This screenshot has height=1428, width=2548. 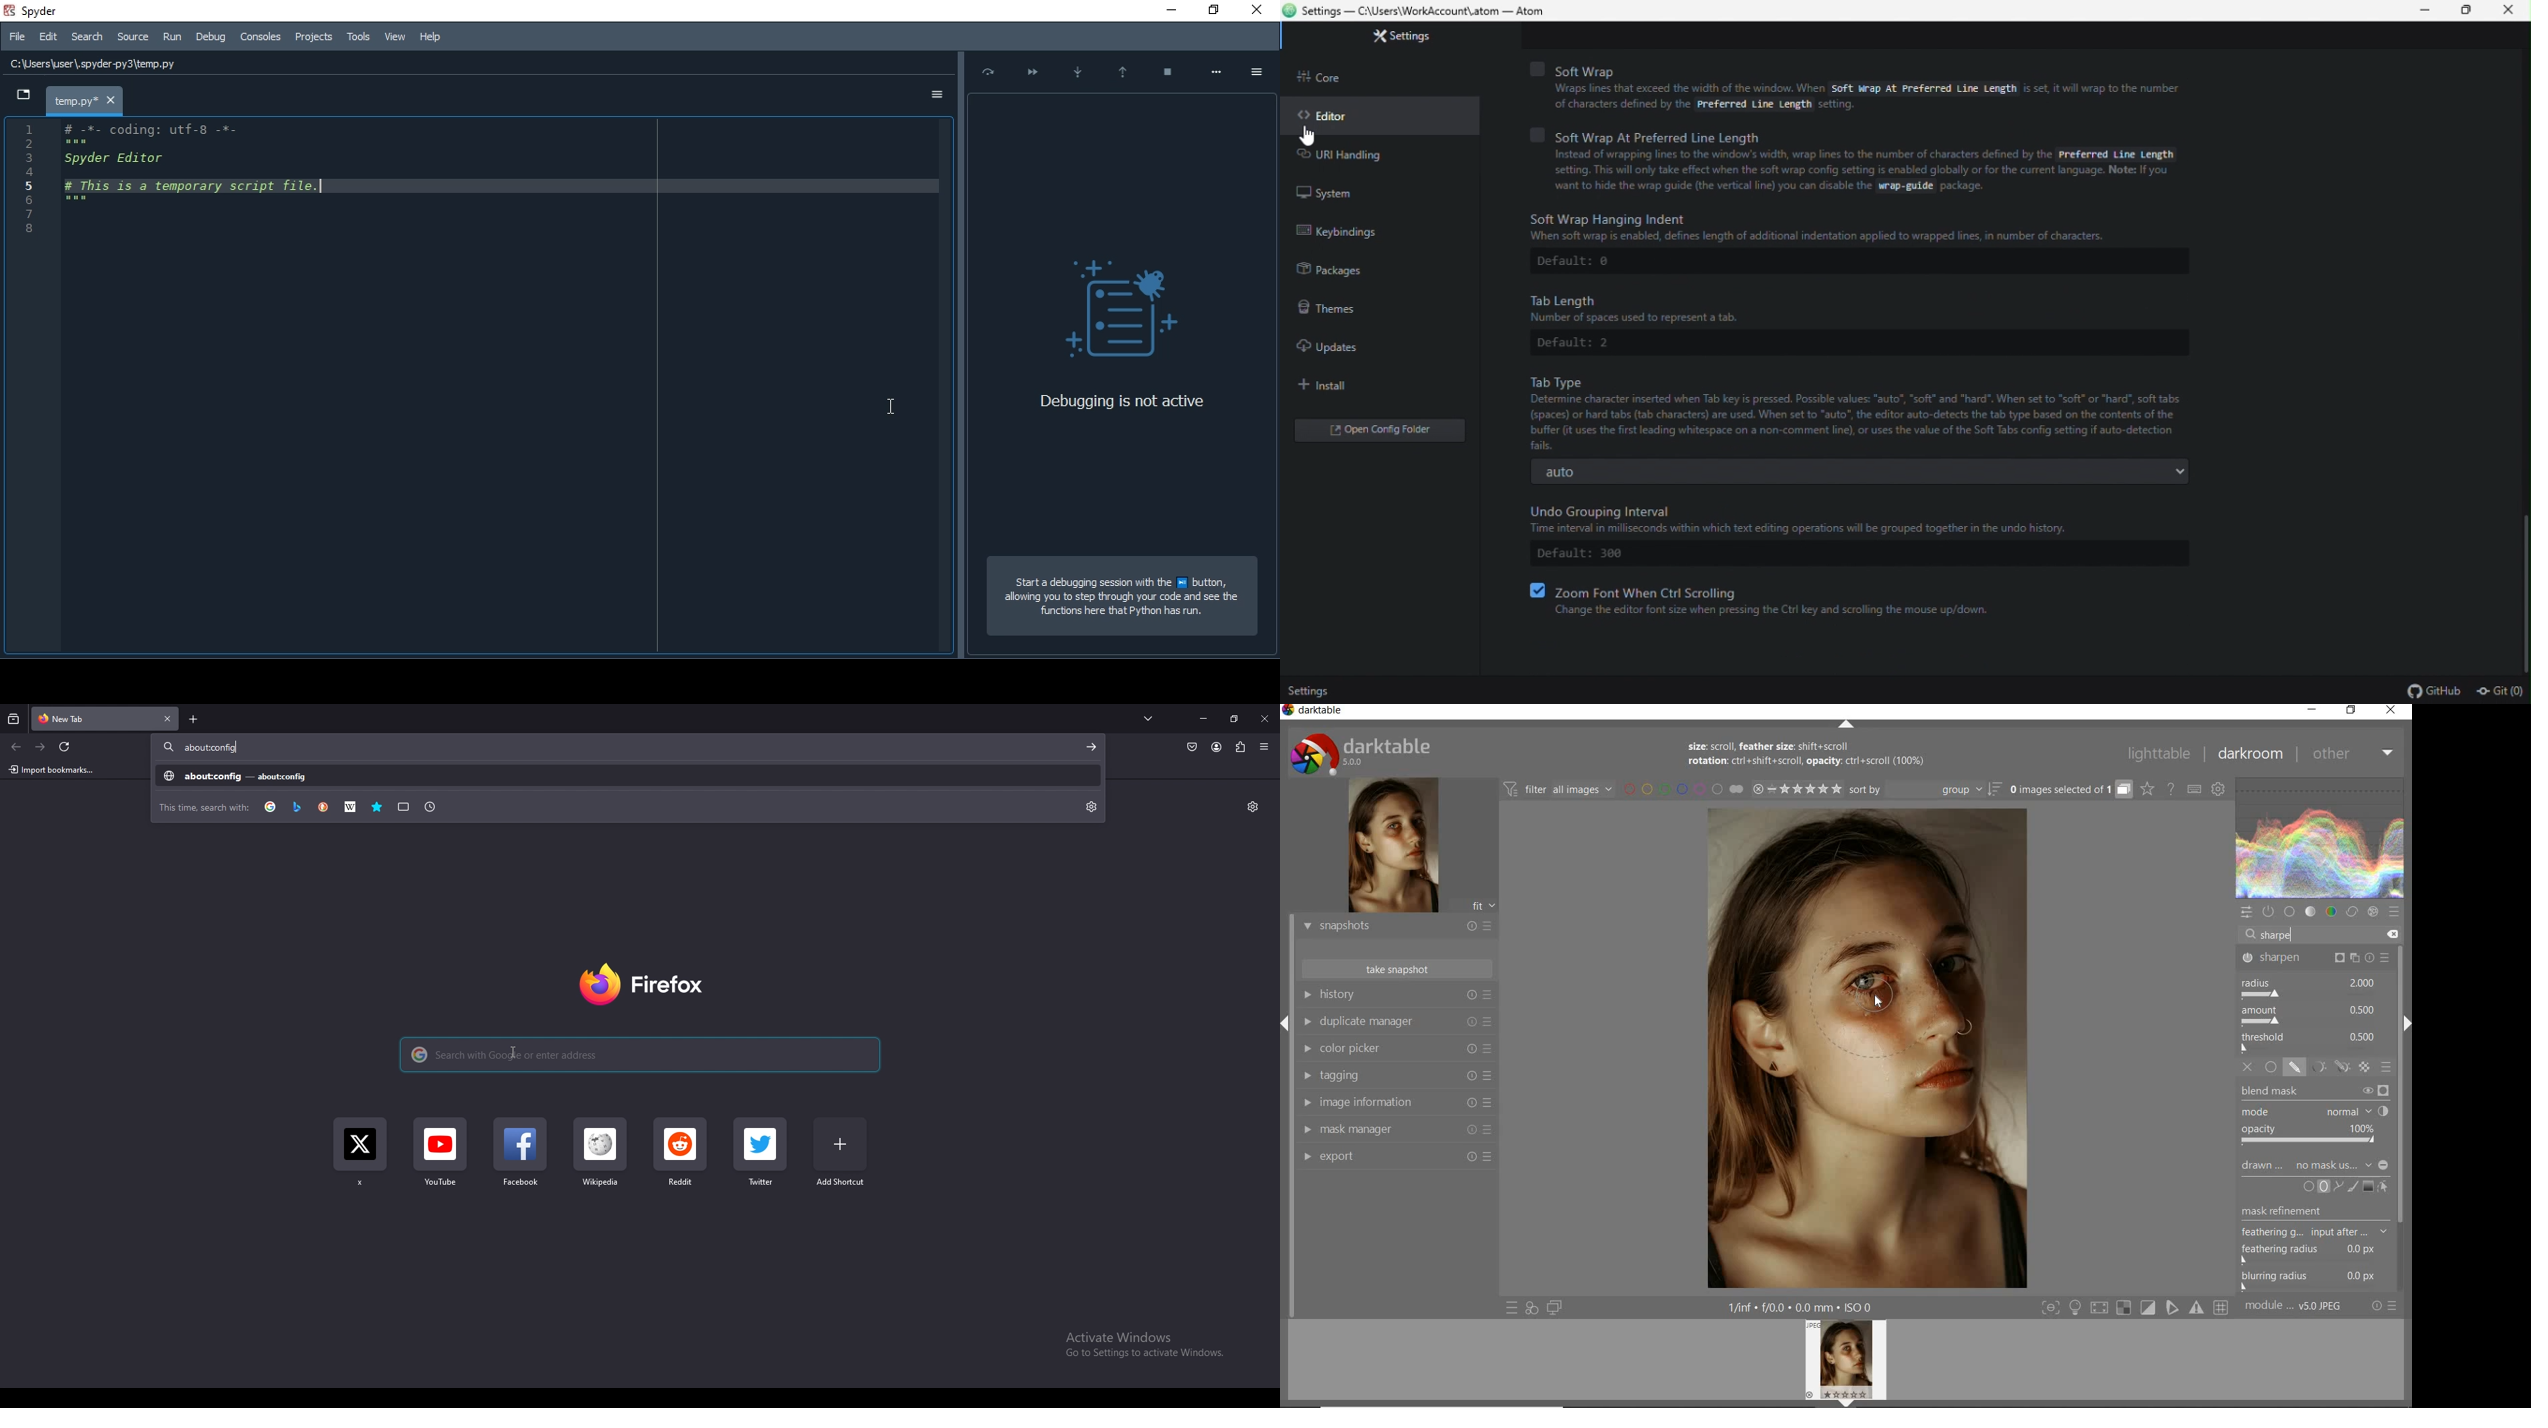 What do you see at coordinates (16, 747) in the screenshot?
I see `back` at bounding box center [16, 747].